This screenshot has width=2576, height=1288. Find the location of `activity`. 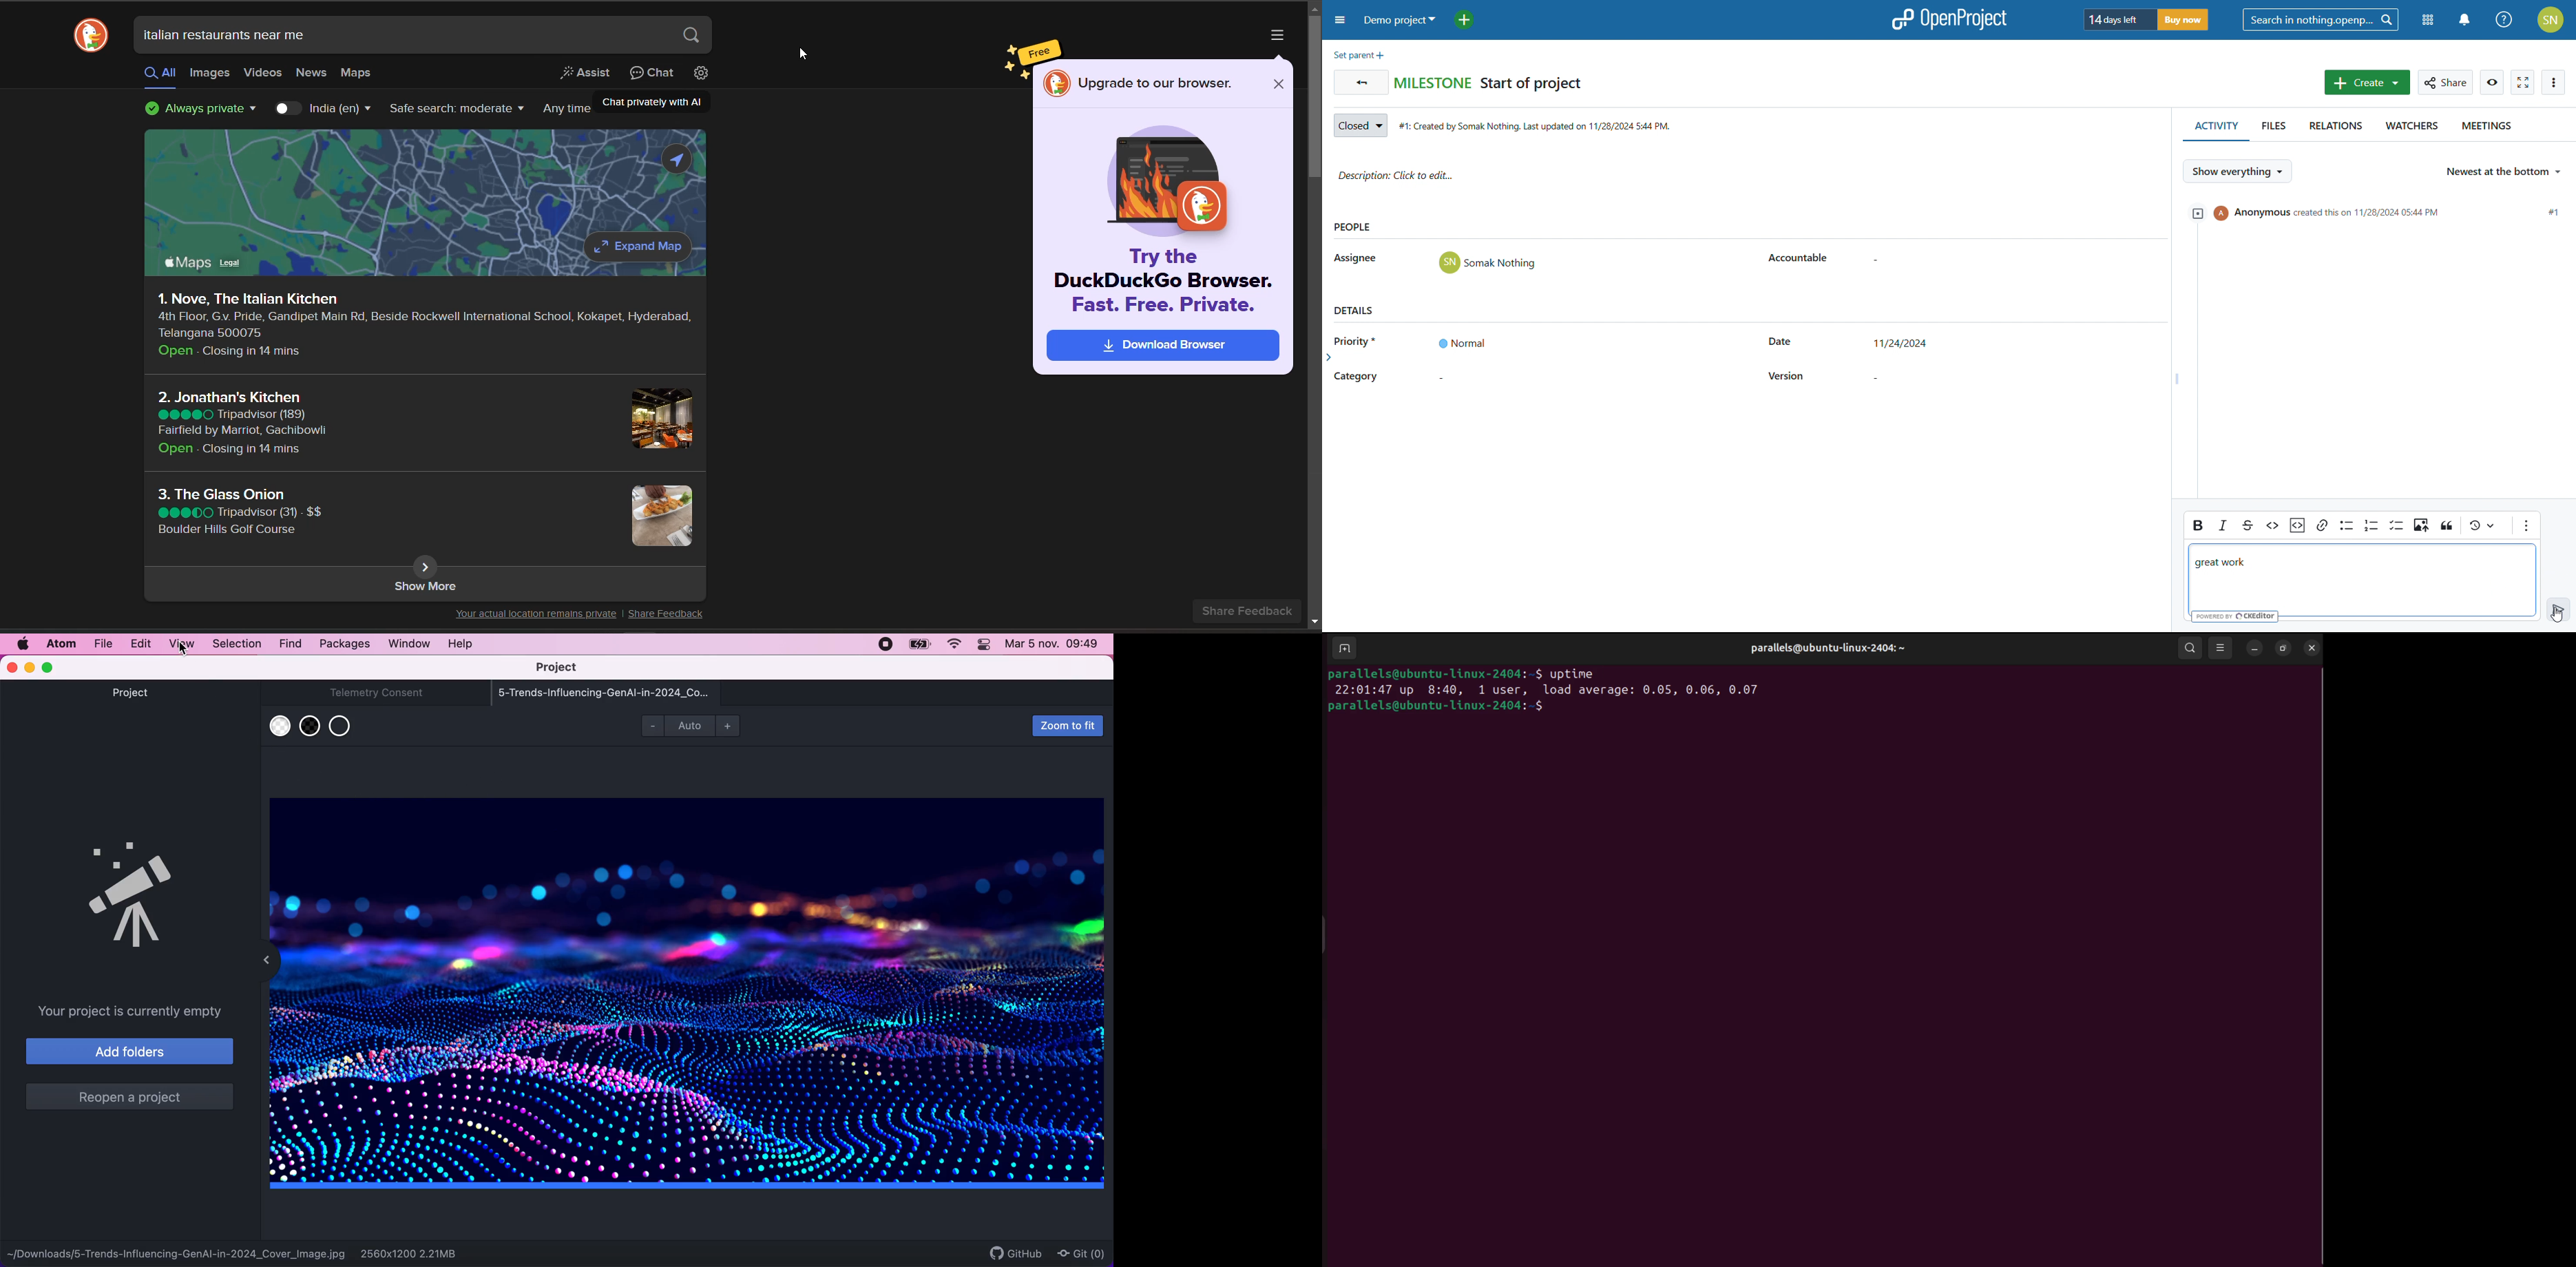

activity is located at coordinates (2214, 129).